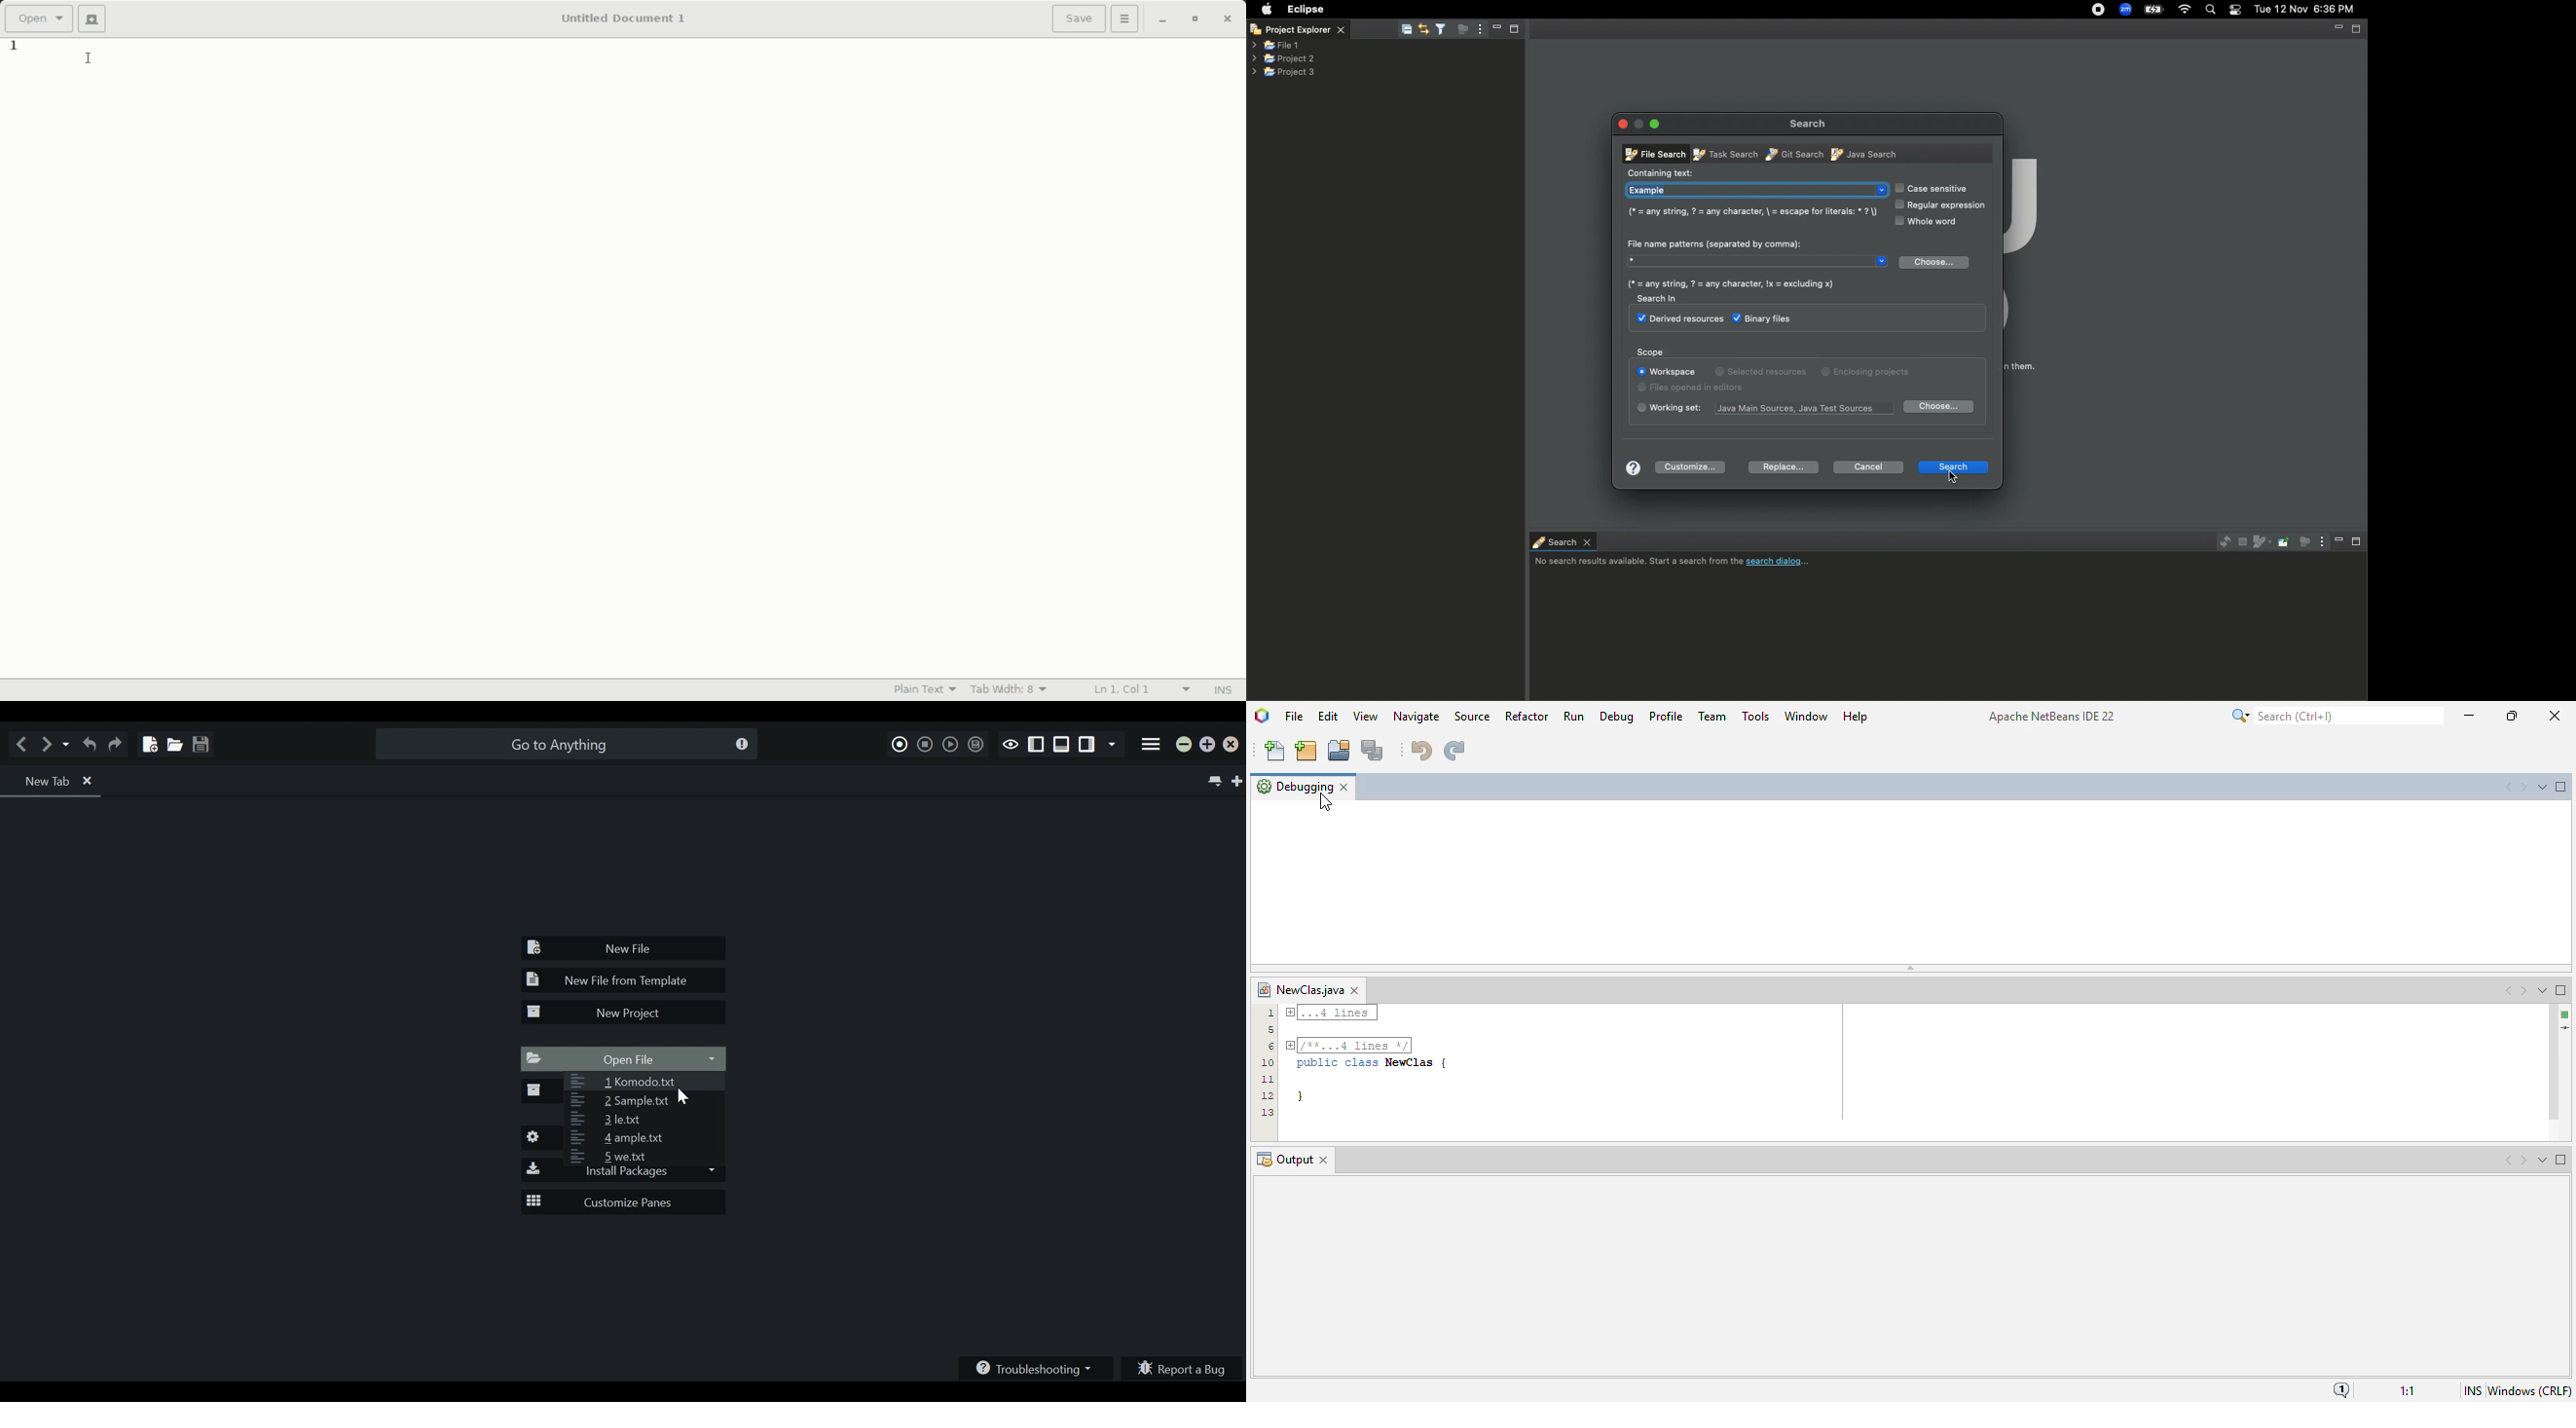 The width and height of the screenshot is (2576, 1428). Describe the element at coordinates (2542, 786) in the screenshot. I see `show opened documents list` at that location.